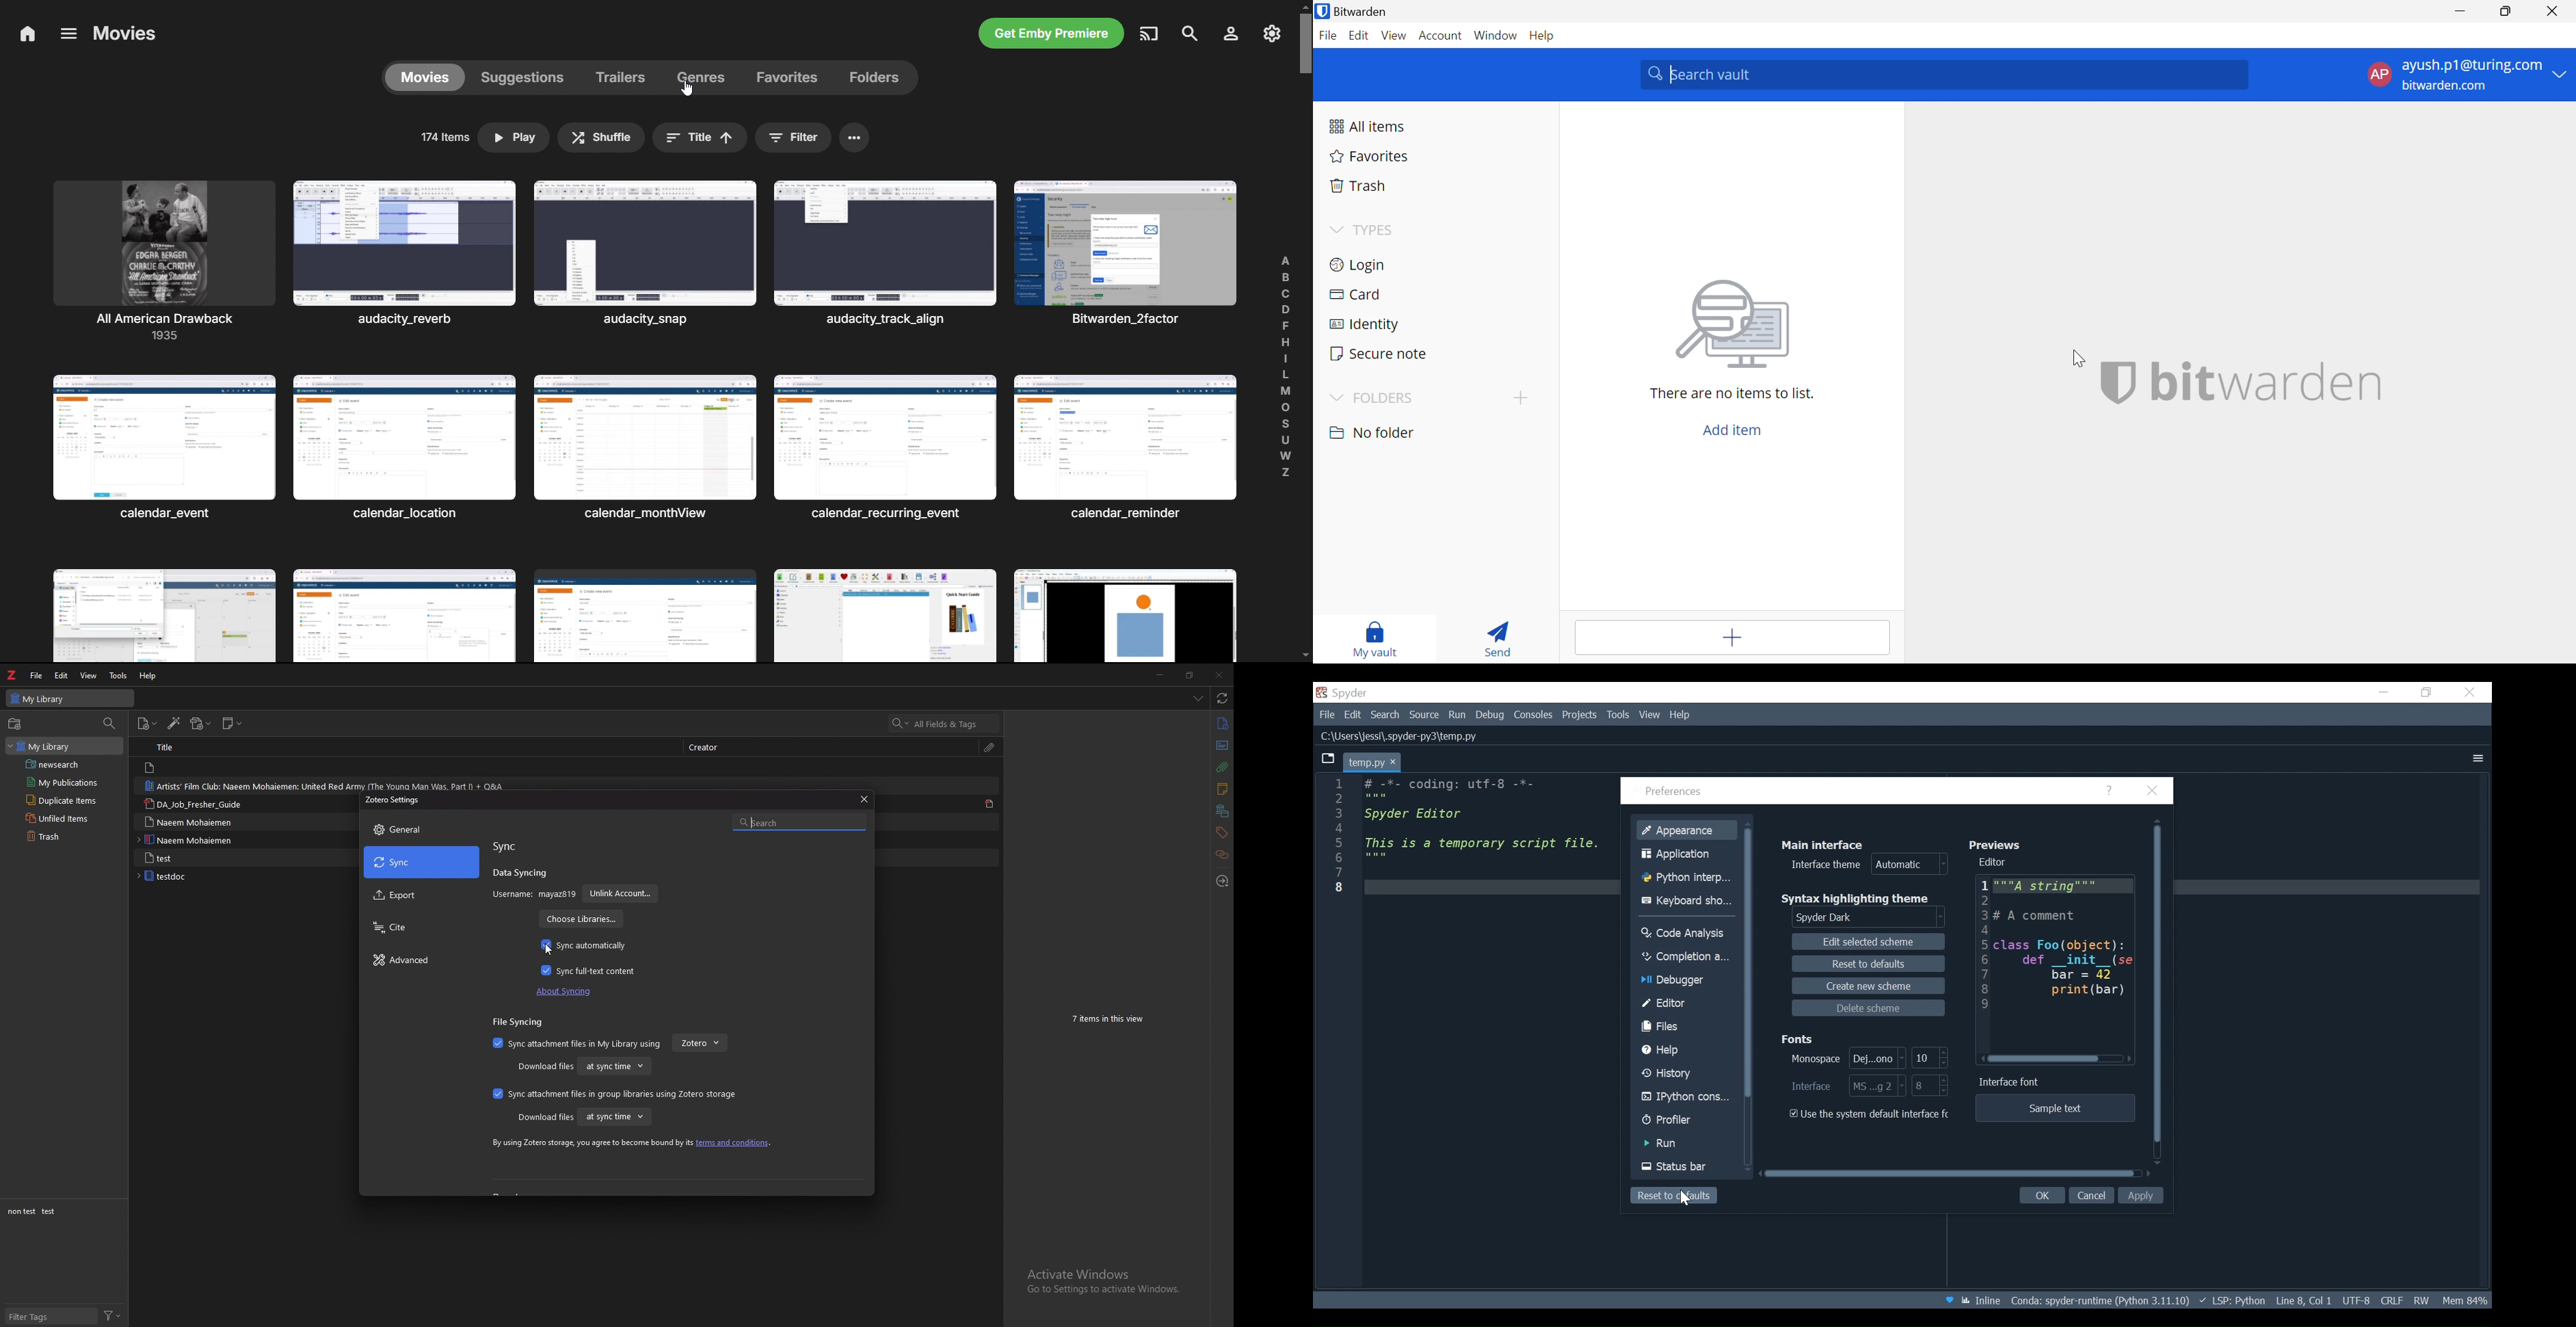 The image size is (2576, 1344). Describe the element at coordinates (2471, 691) in the screenshot. I see `Close` at that location.